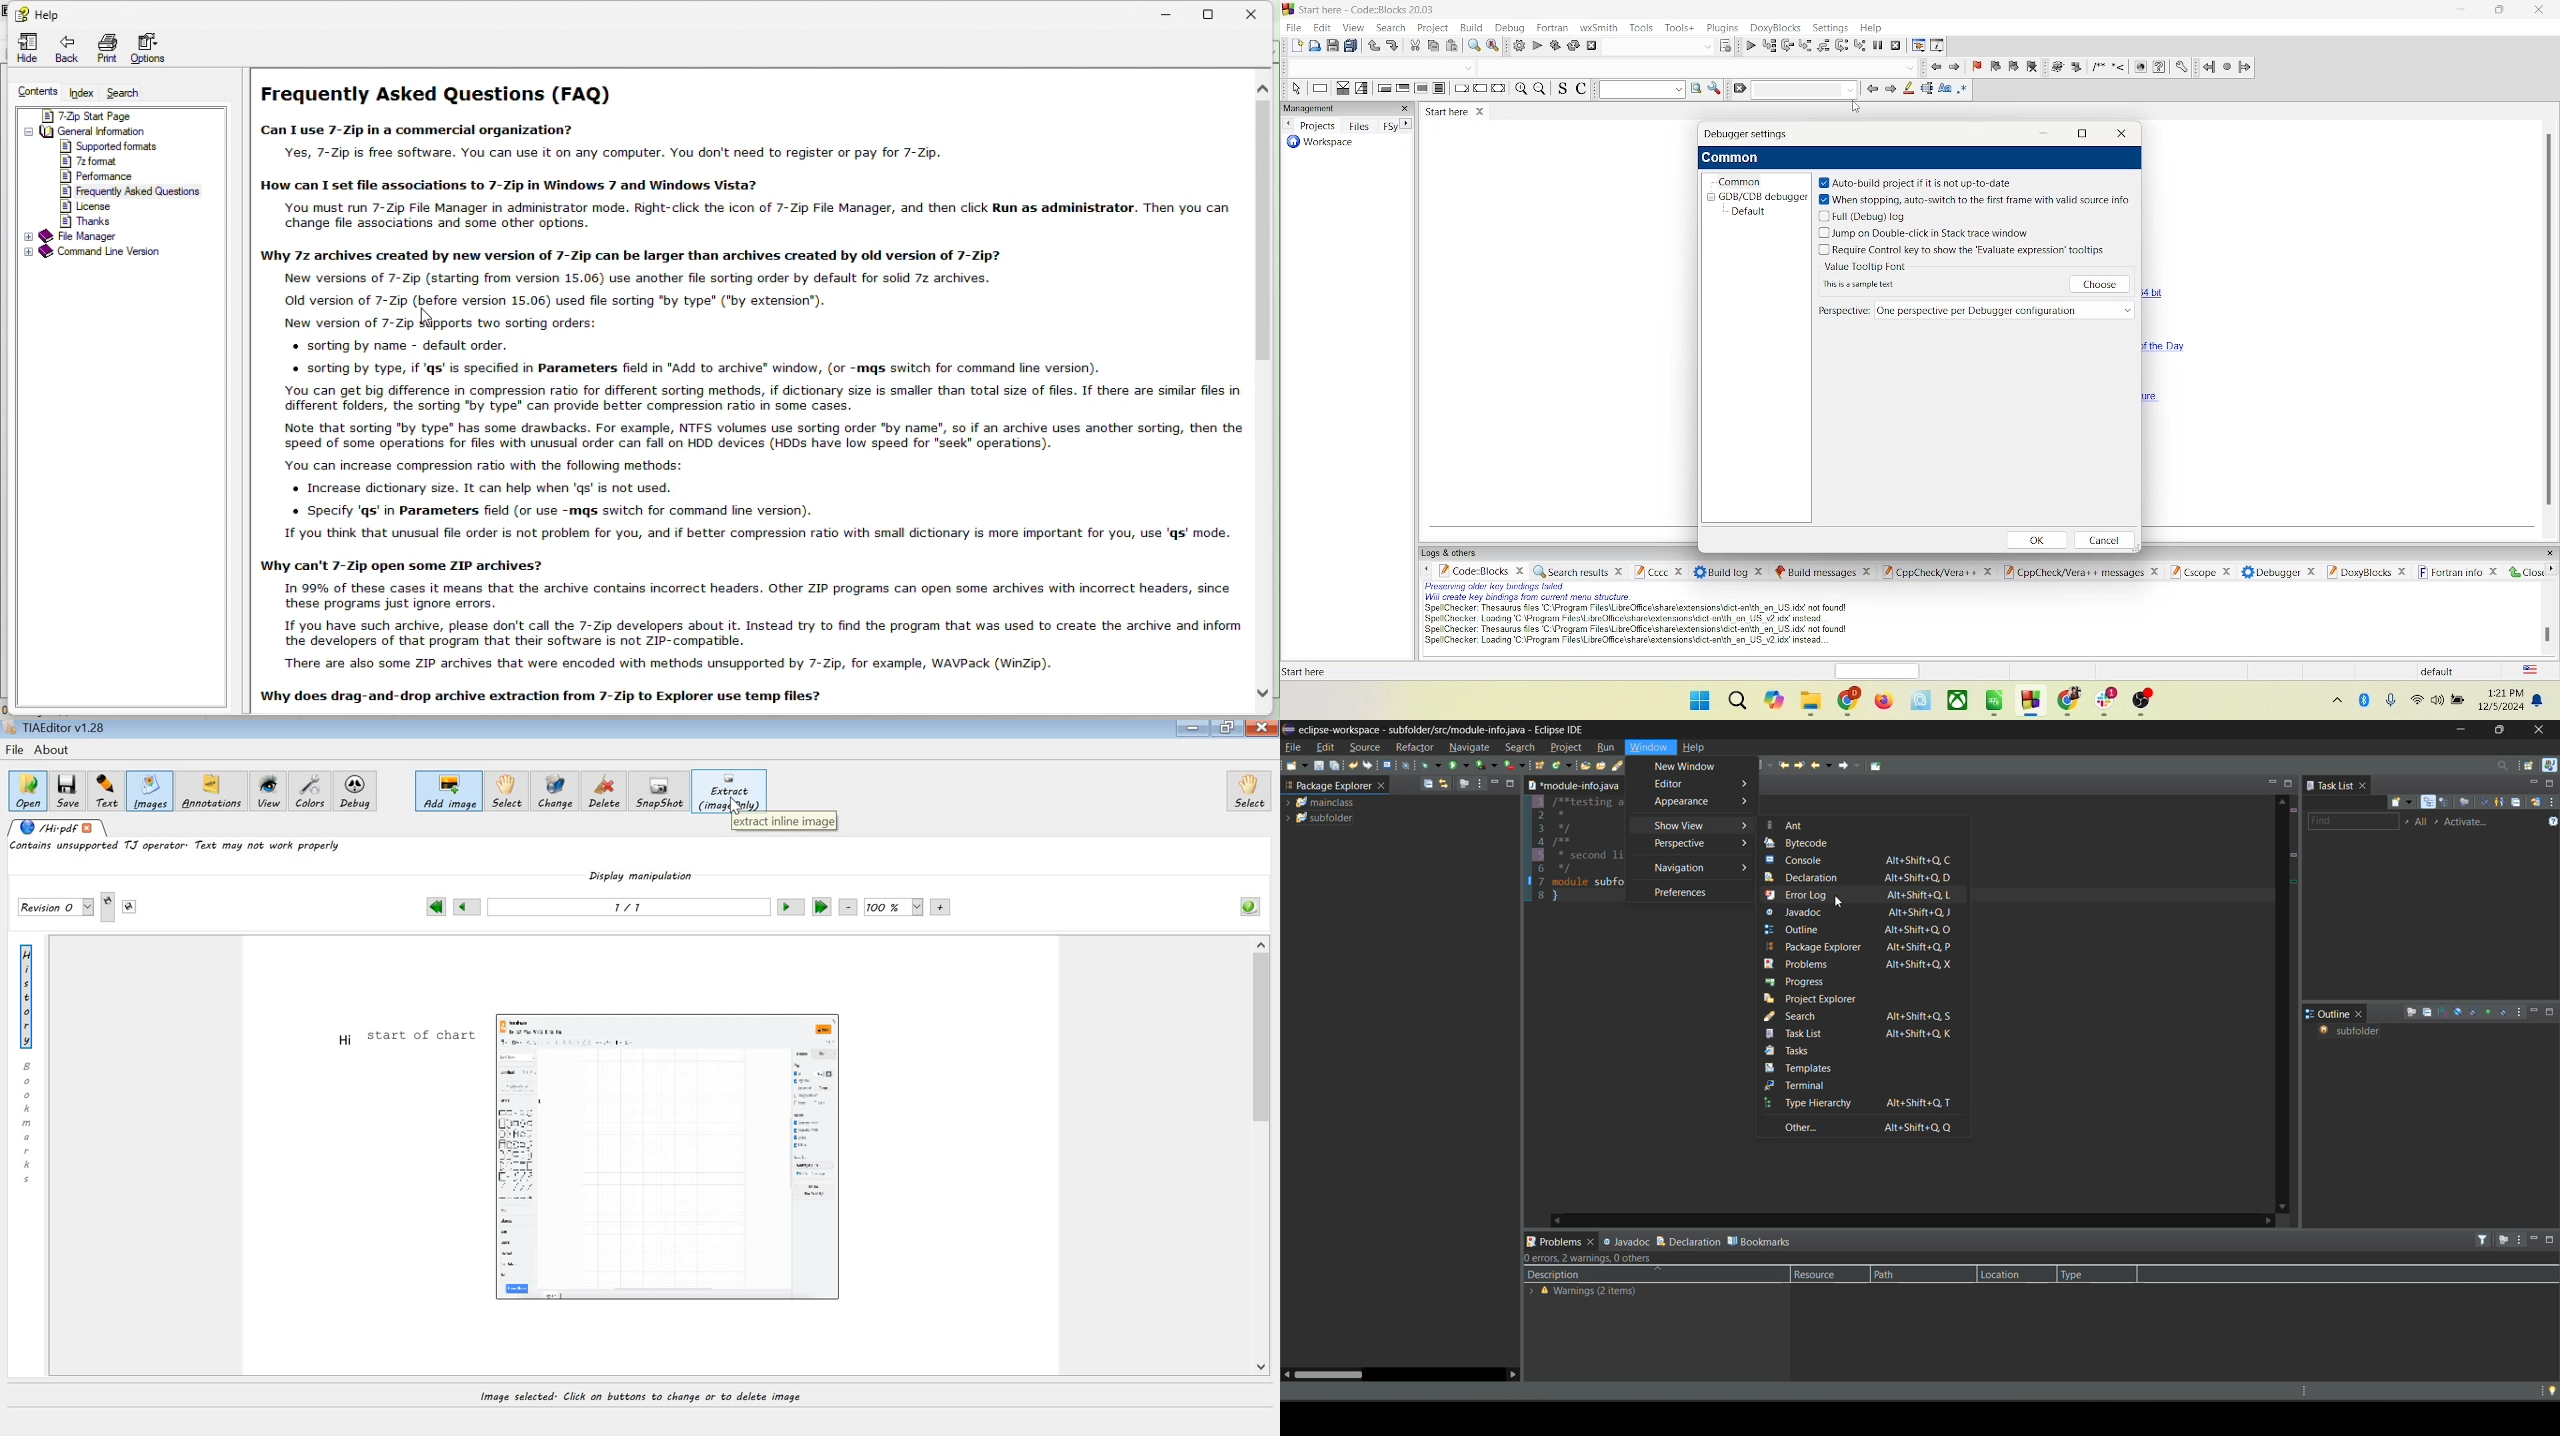 Image resolution: width=2576 pixels, height=1456 pixels. I want to click on open perspective, so click(2531, 767).